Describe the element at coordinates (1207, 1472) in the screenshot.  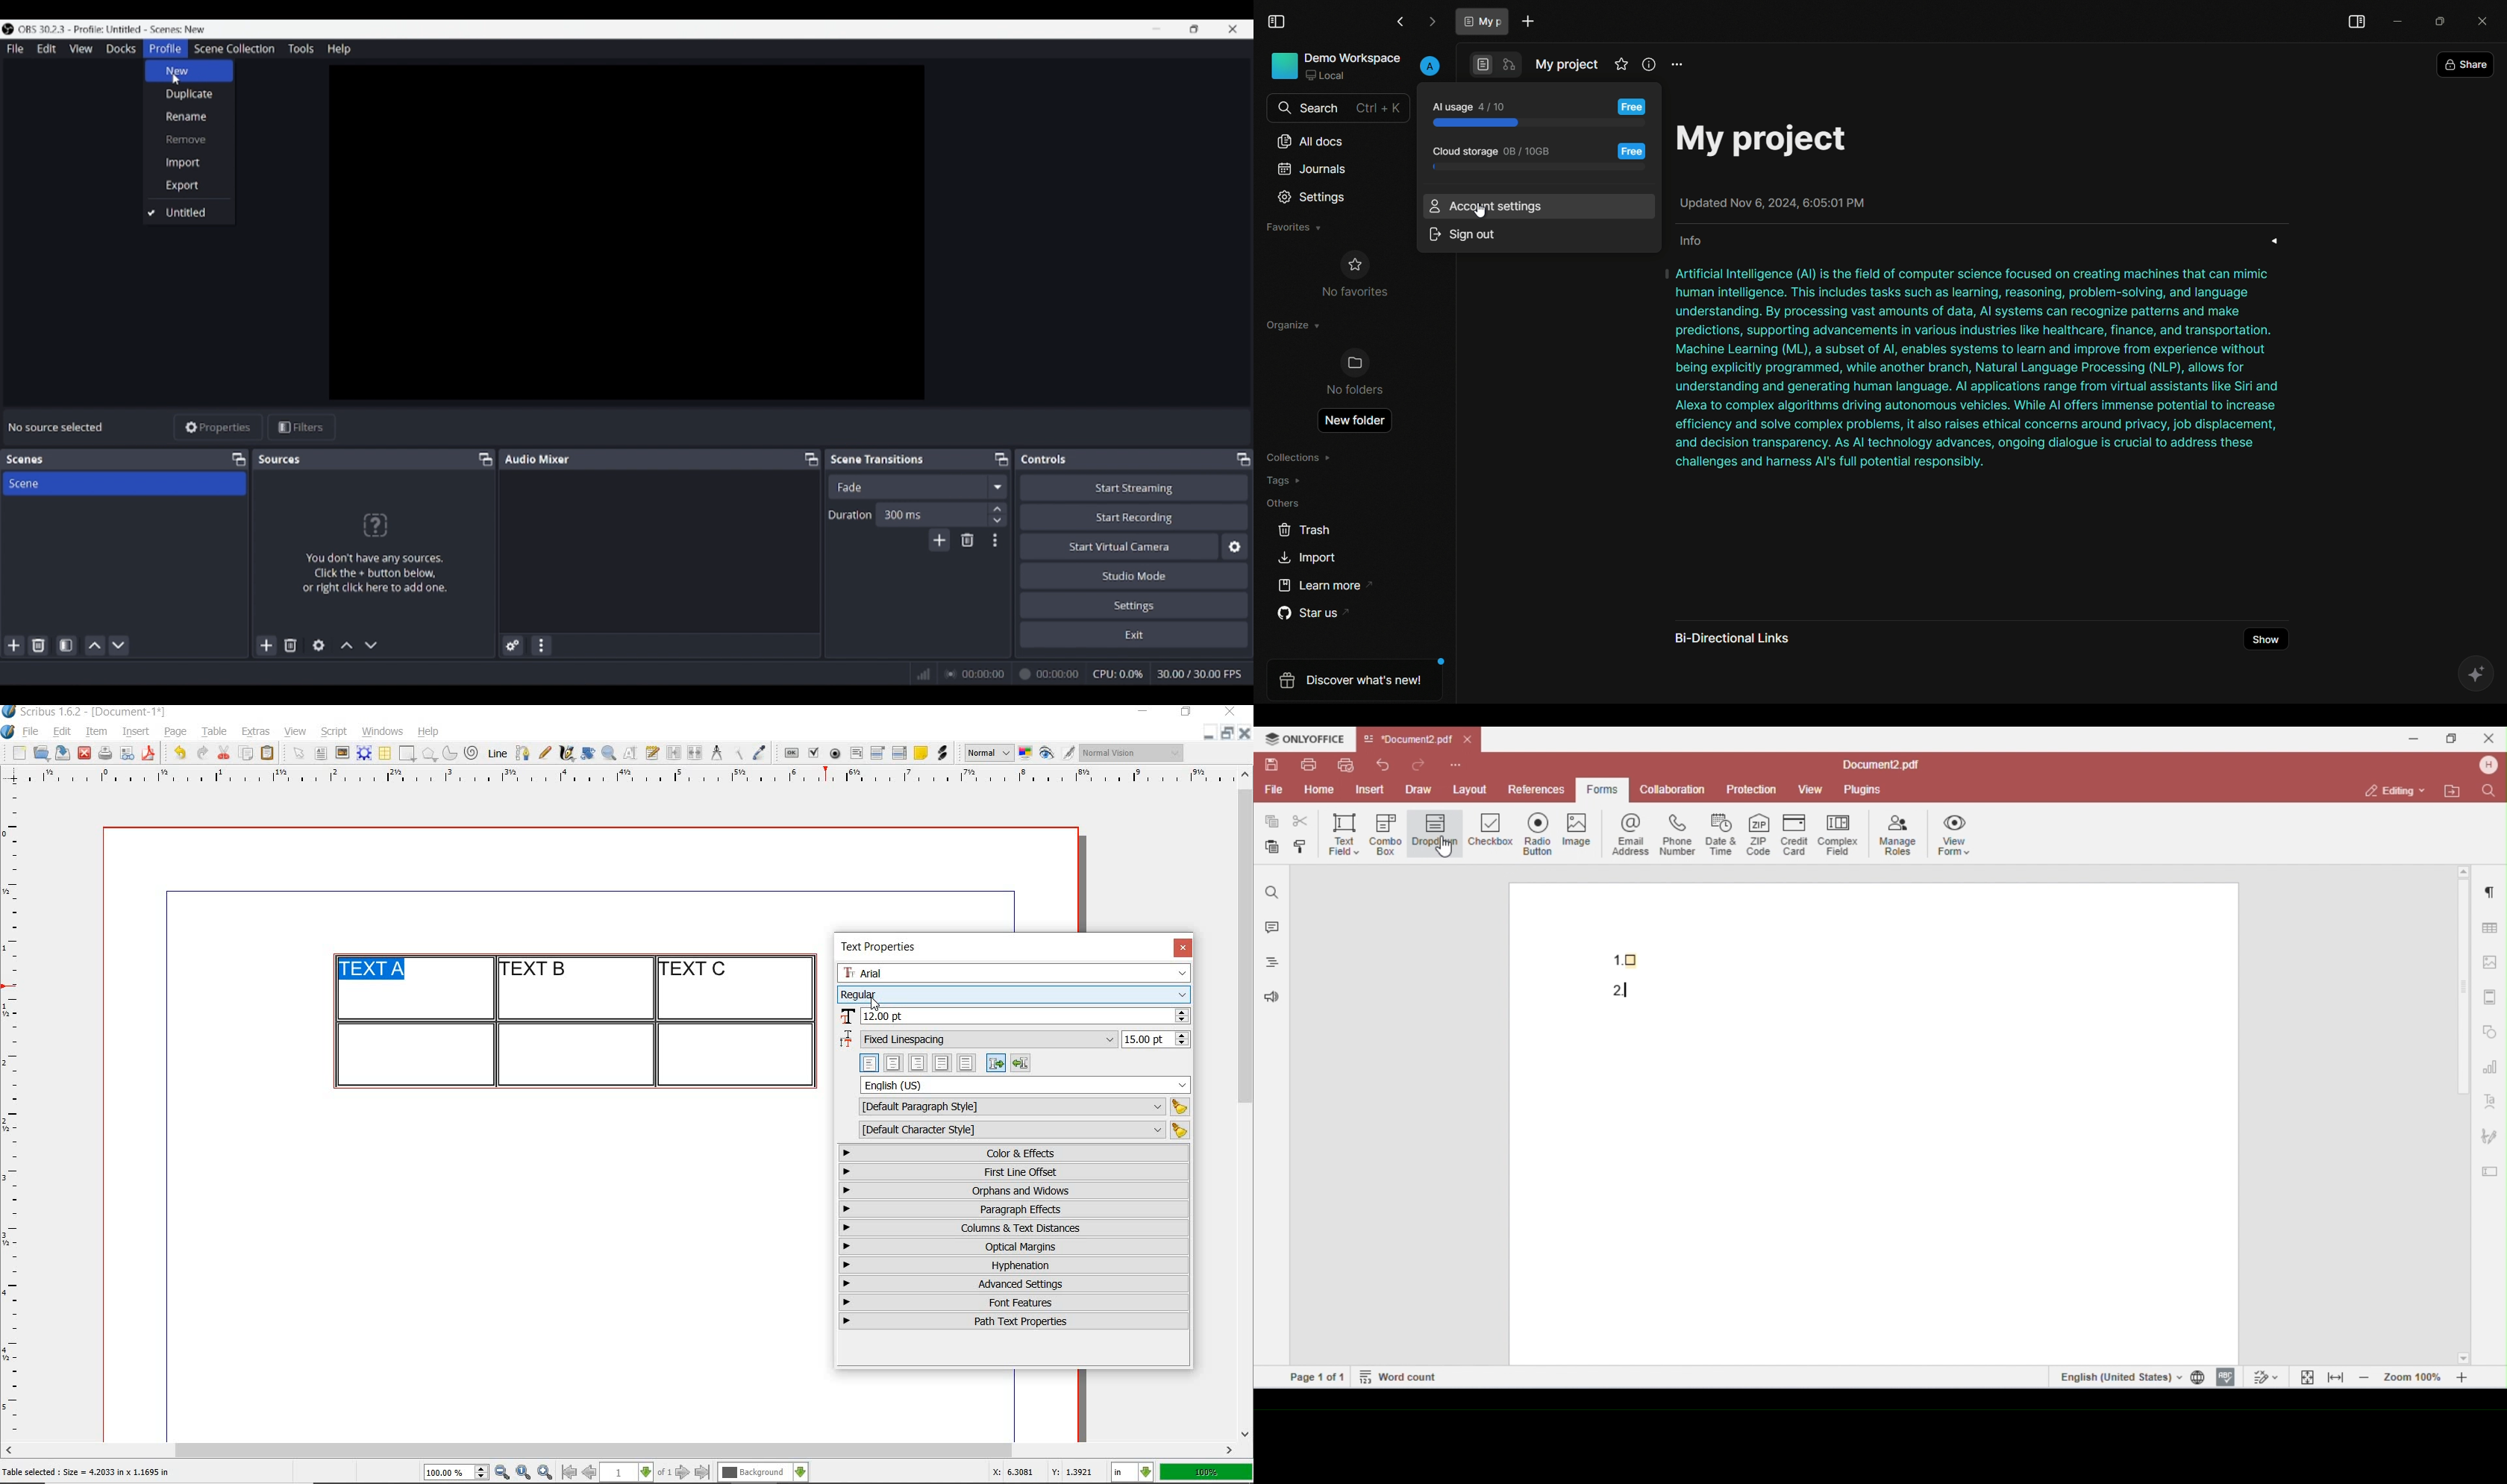
I see `100%` at that location.